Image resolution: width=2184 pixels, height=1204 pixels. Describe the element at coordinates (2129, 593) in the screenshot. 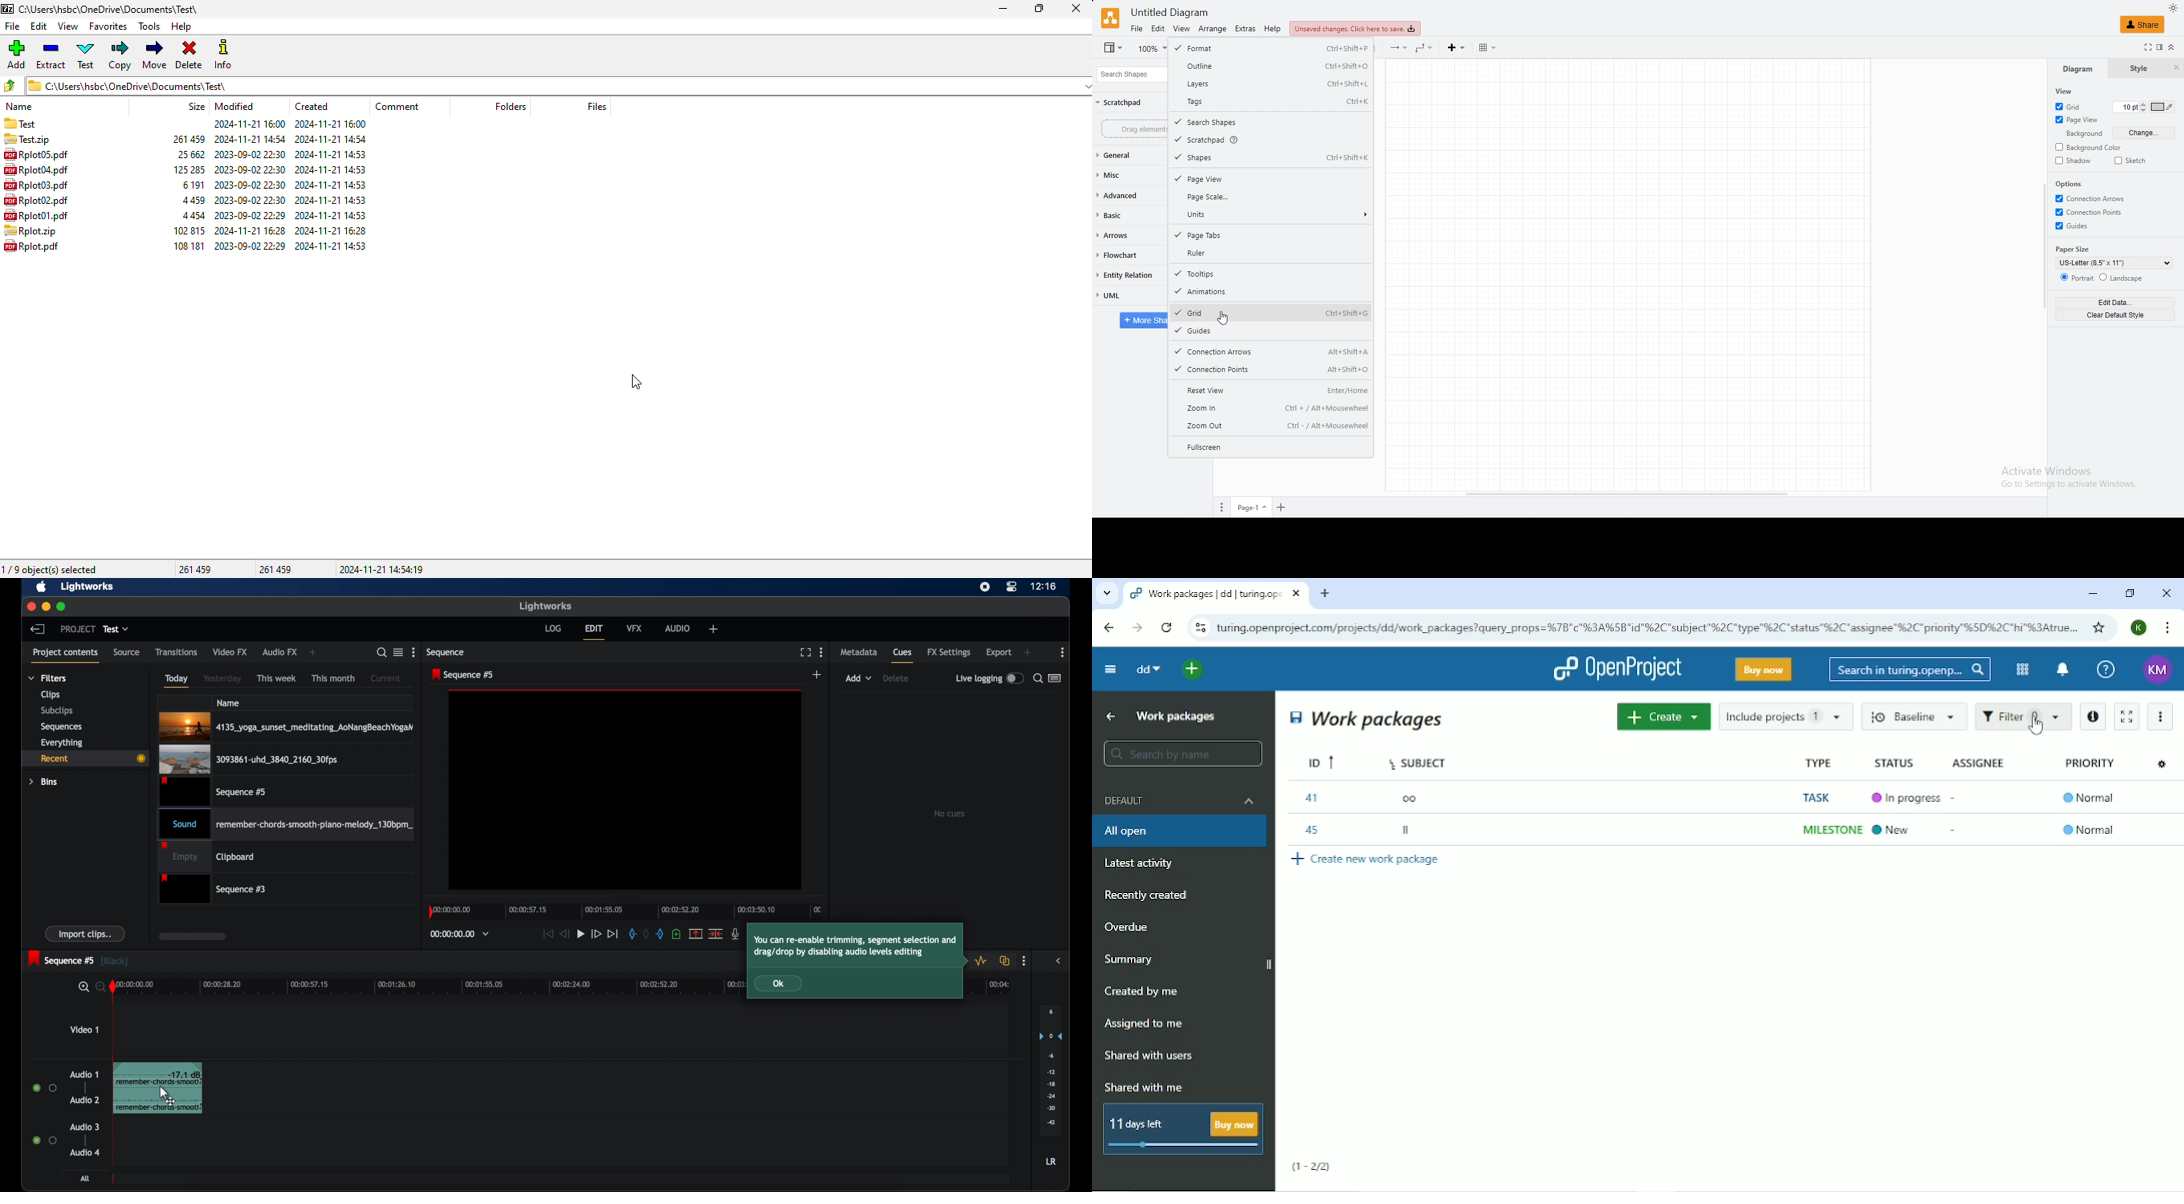

I see `Restore down` at that location.